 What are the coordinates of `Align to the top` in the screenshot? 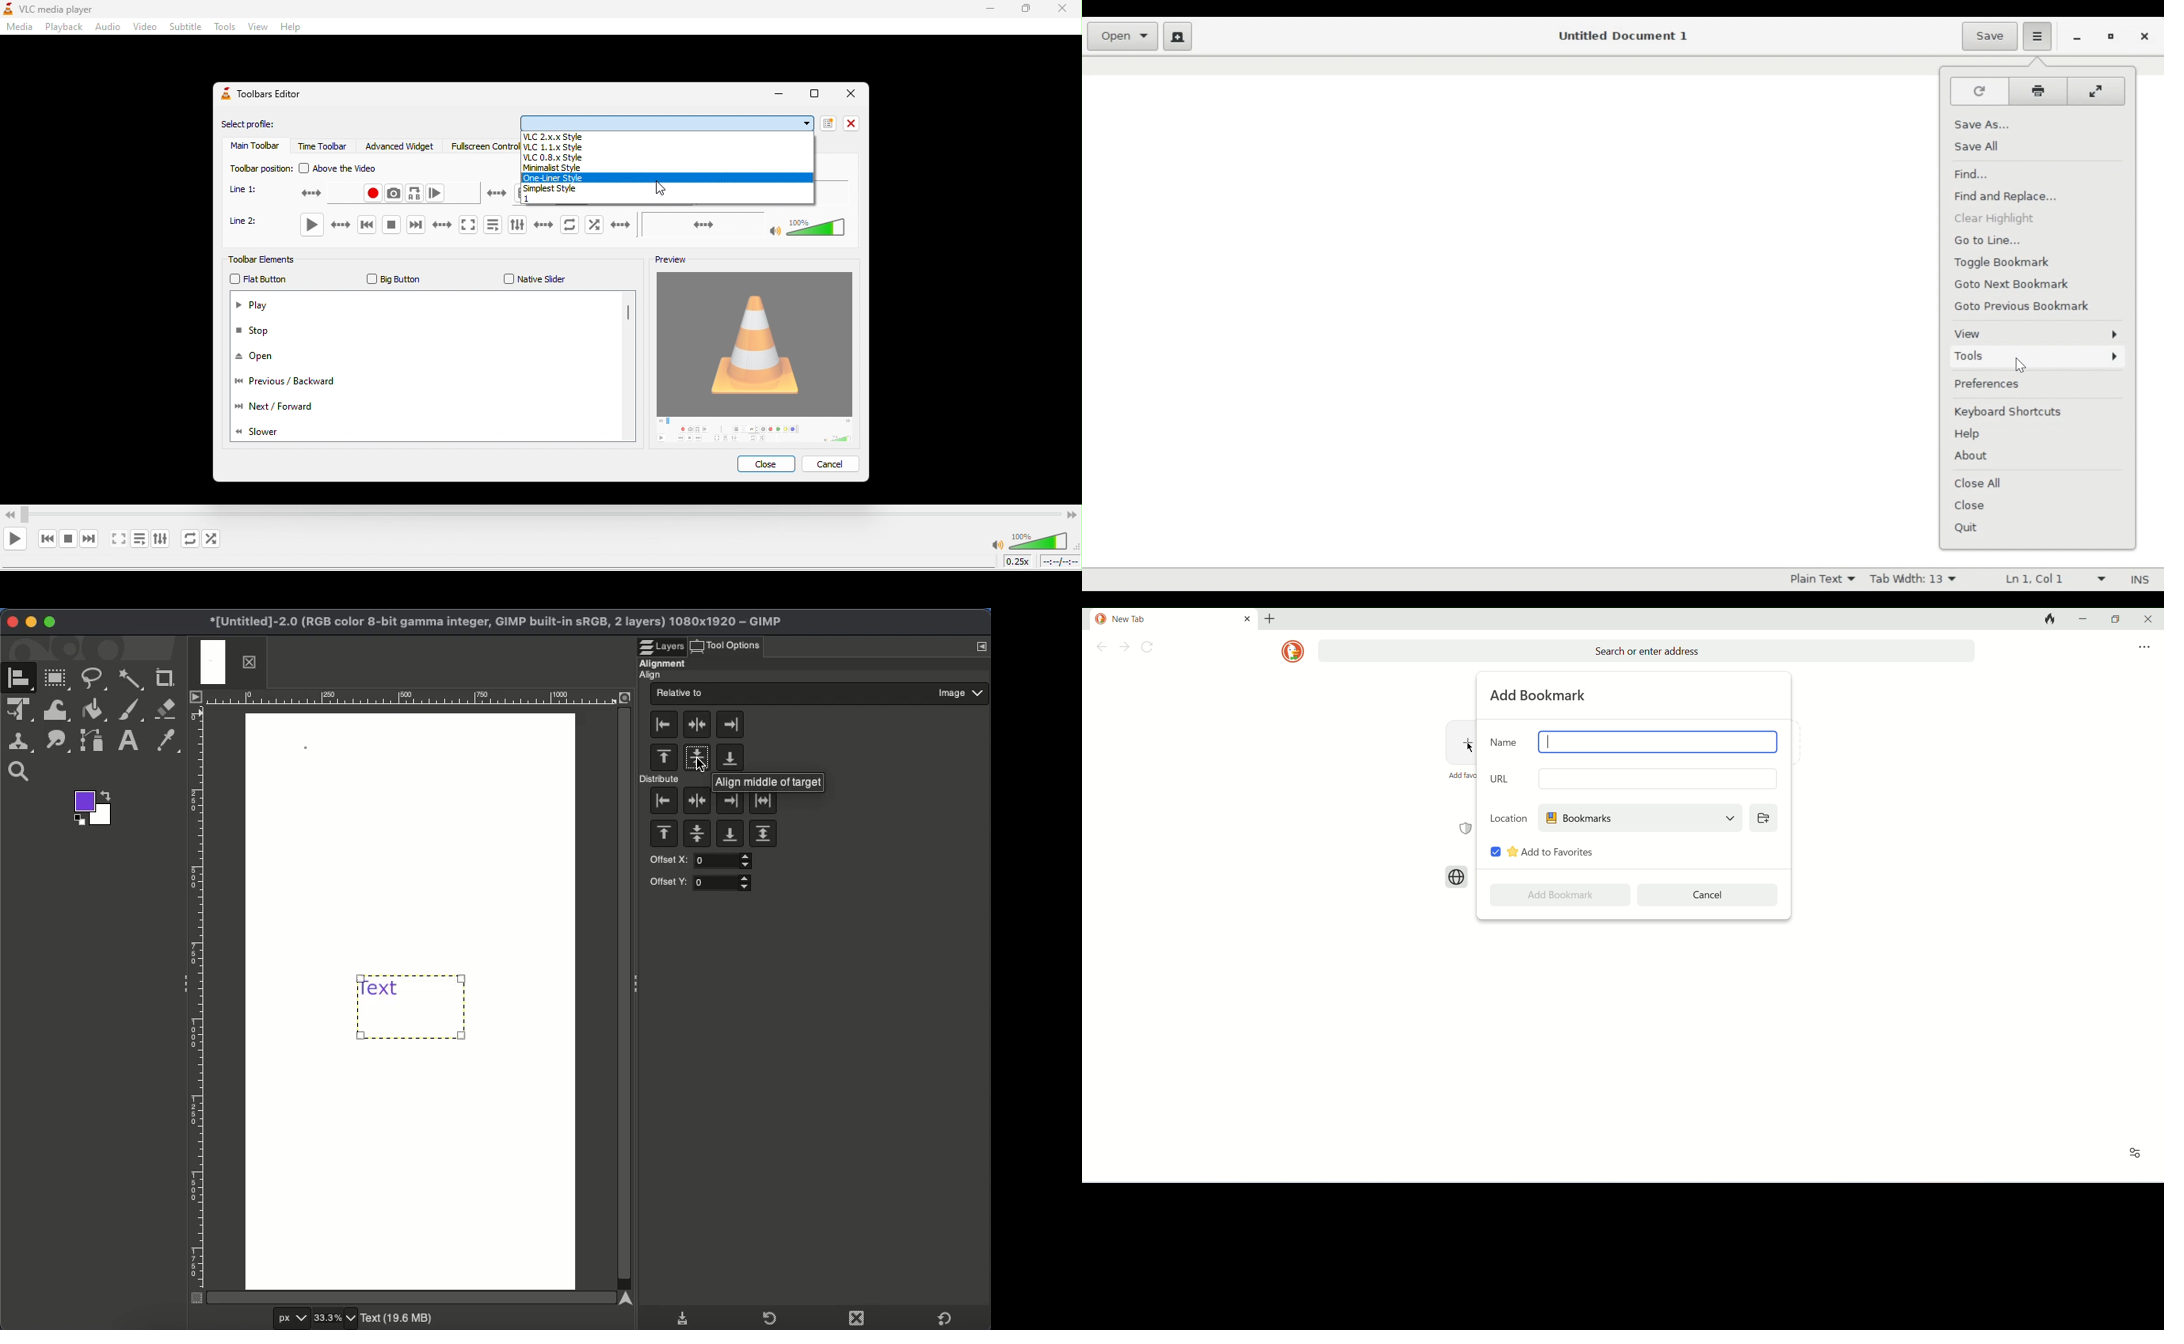 It's located at (664, 758).